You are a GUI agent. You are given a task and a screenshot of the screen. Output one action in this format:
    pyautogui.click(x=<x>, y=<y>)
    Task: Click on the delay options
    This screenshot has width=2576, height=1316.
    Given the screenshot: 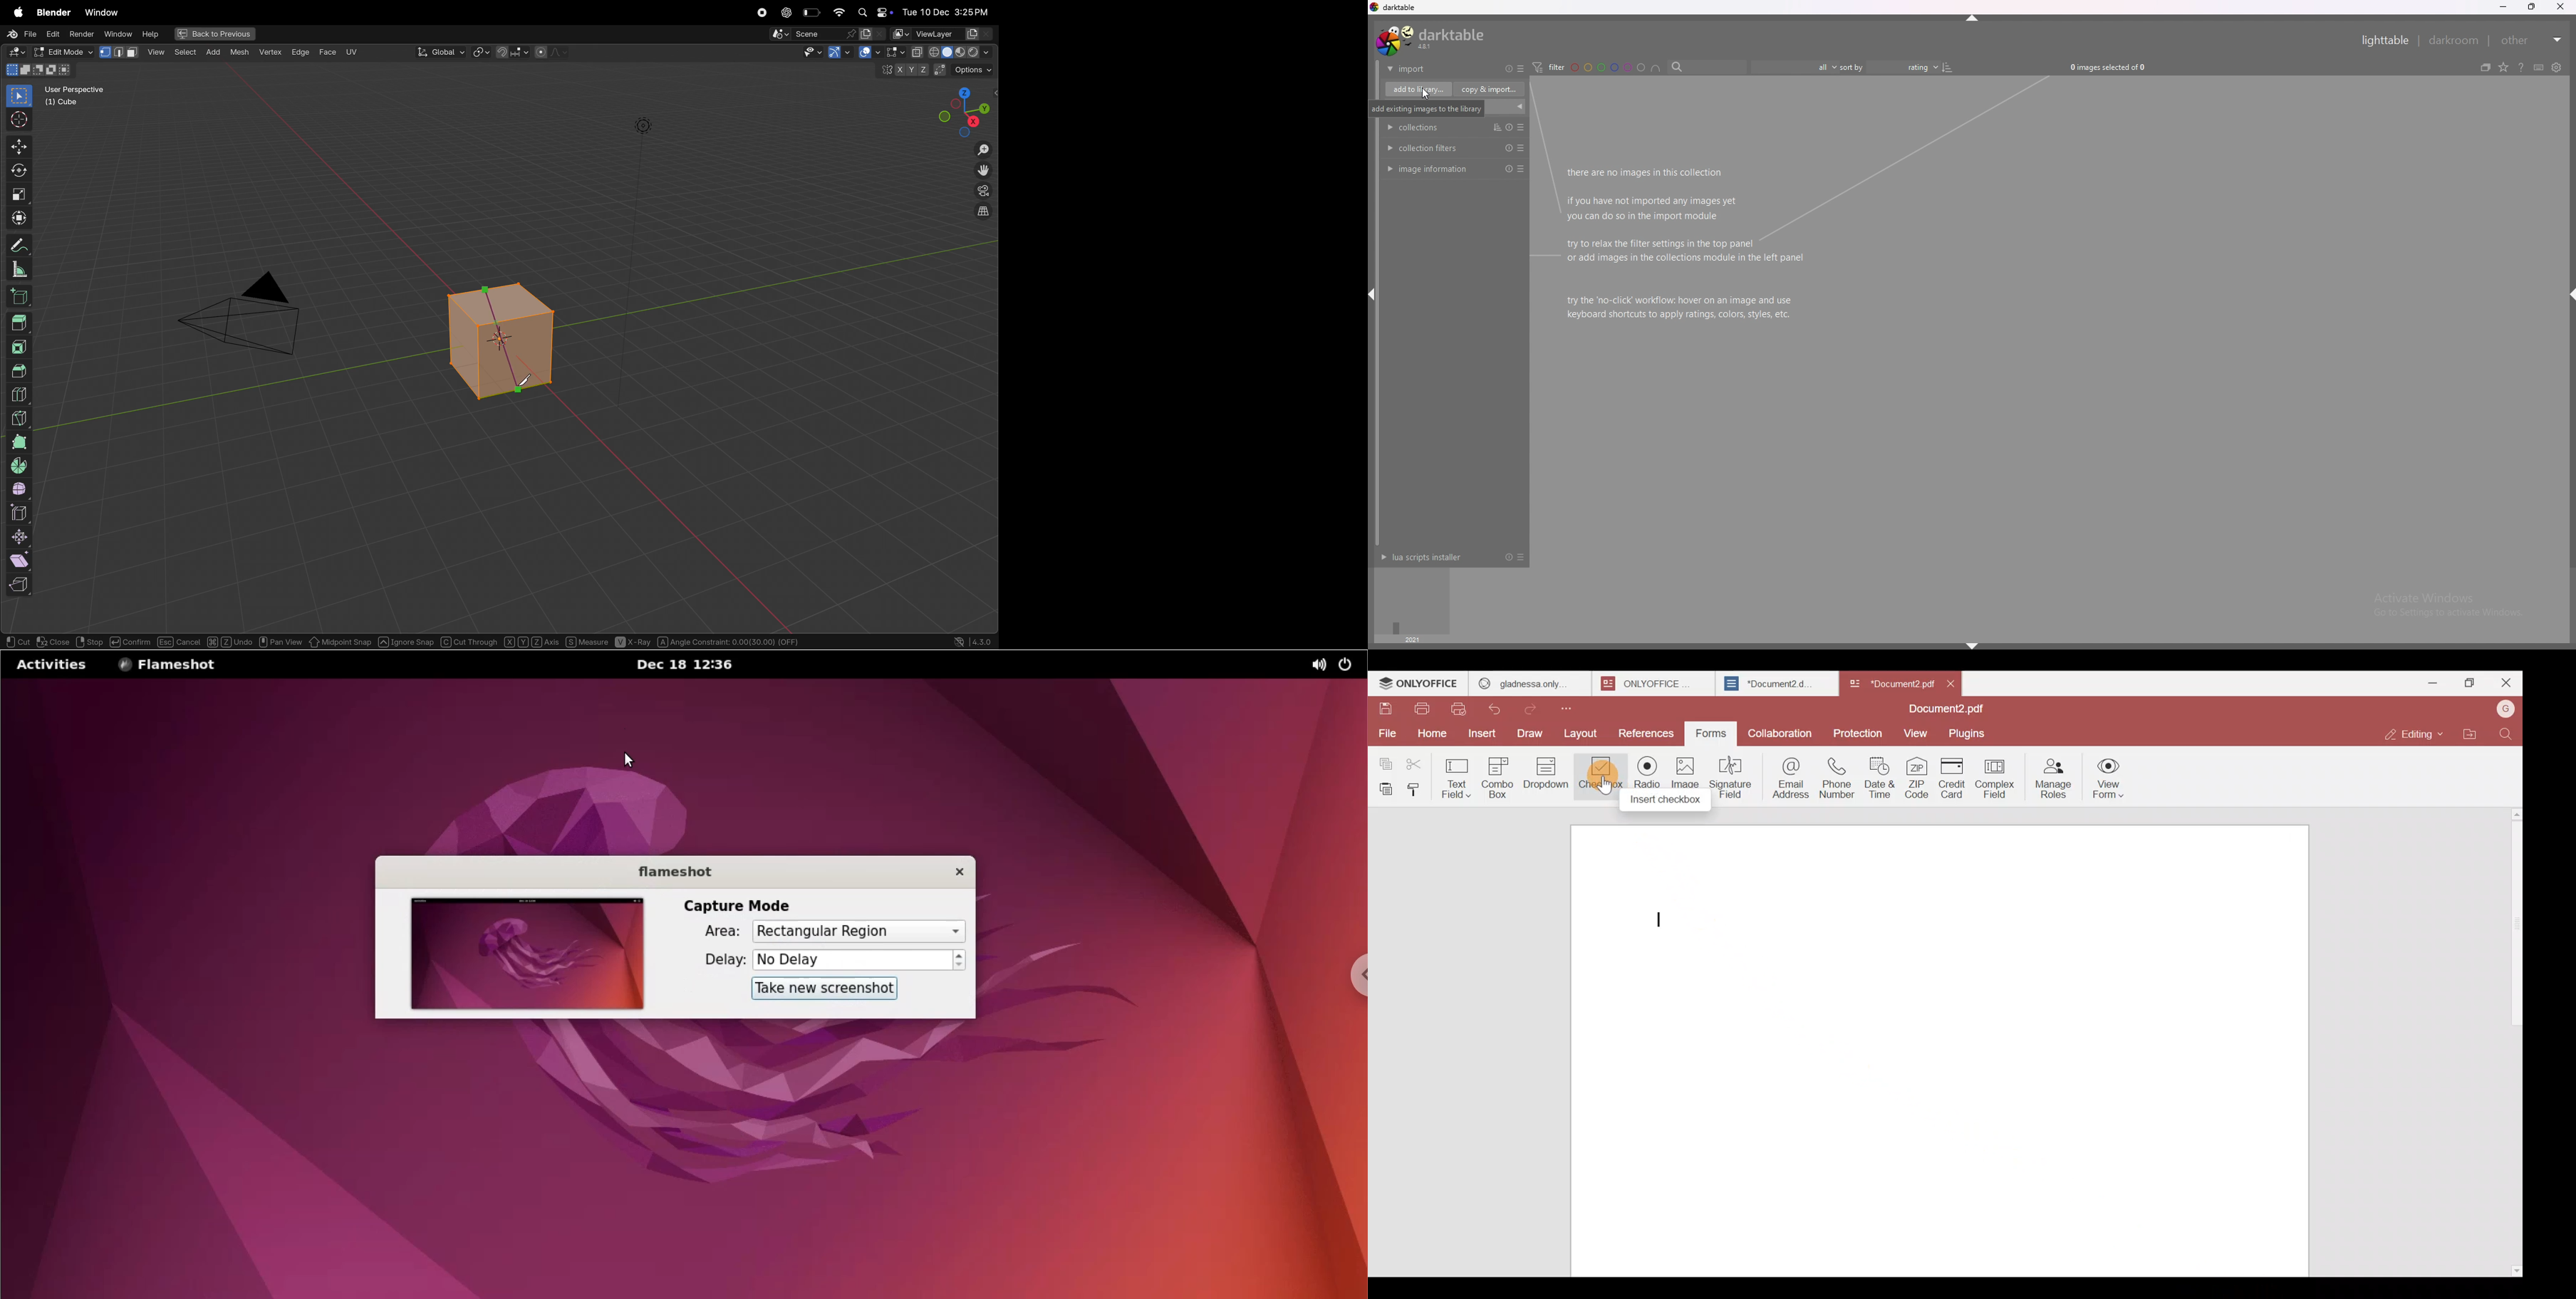 What is the action you would take?
    pyautogui.click(x=853, y=961)
    